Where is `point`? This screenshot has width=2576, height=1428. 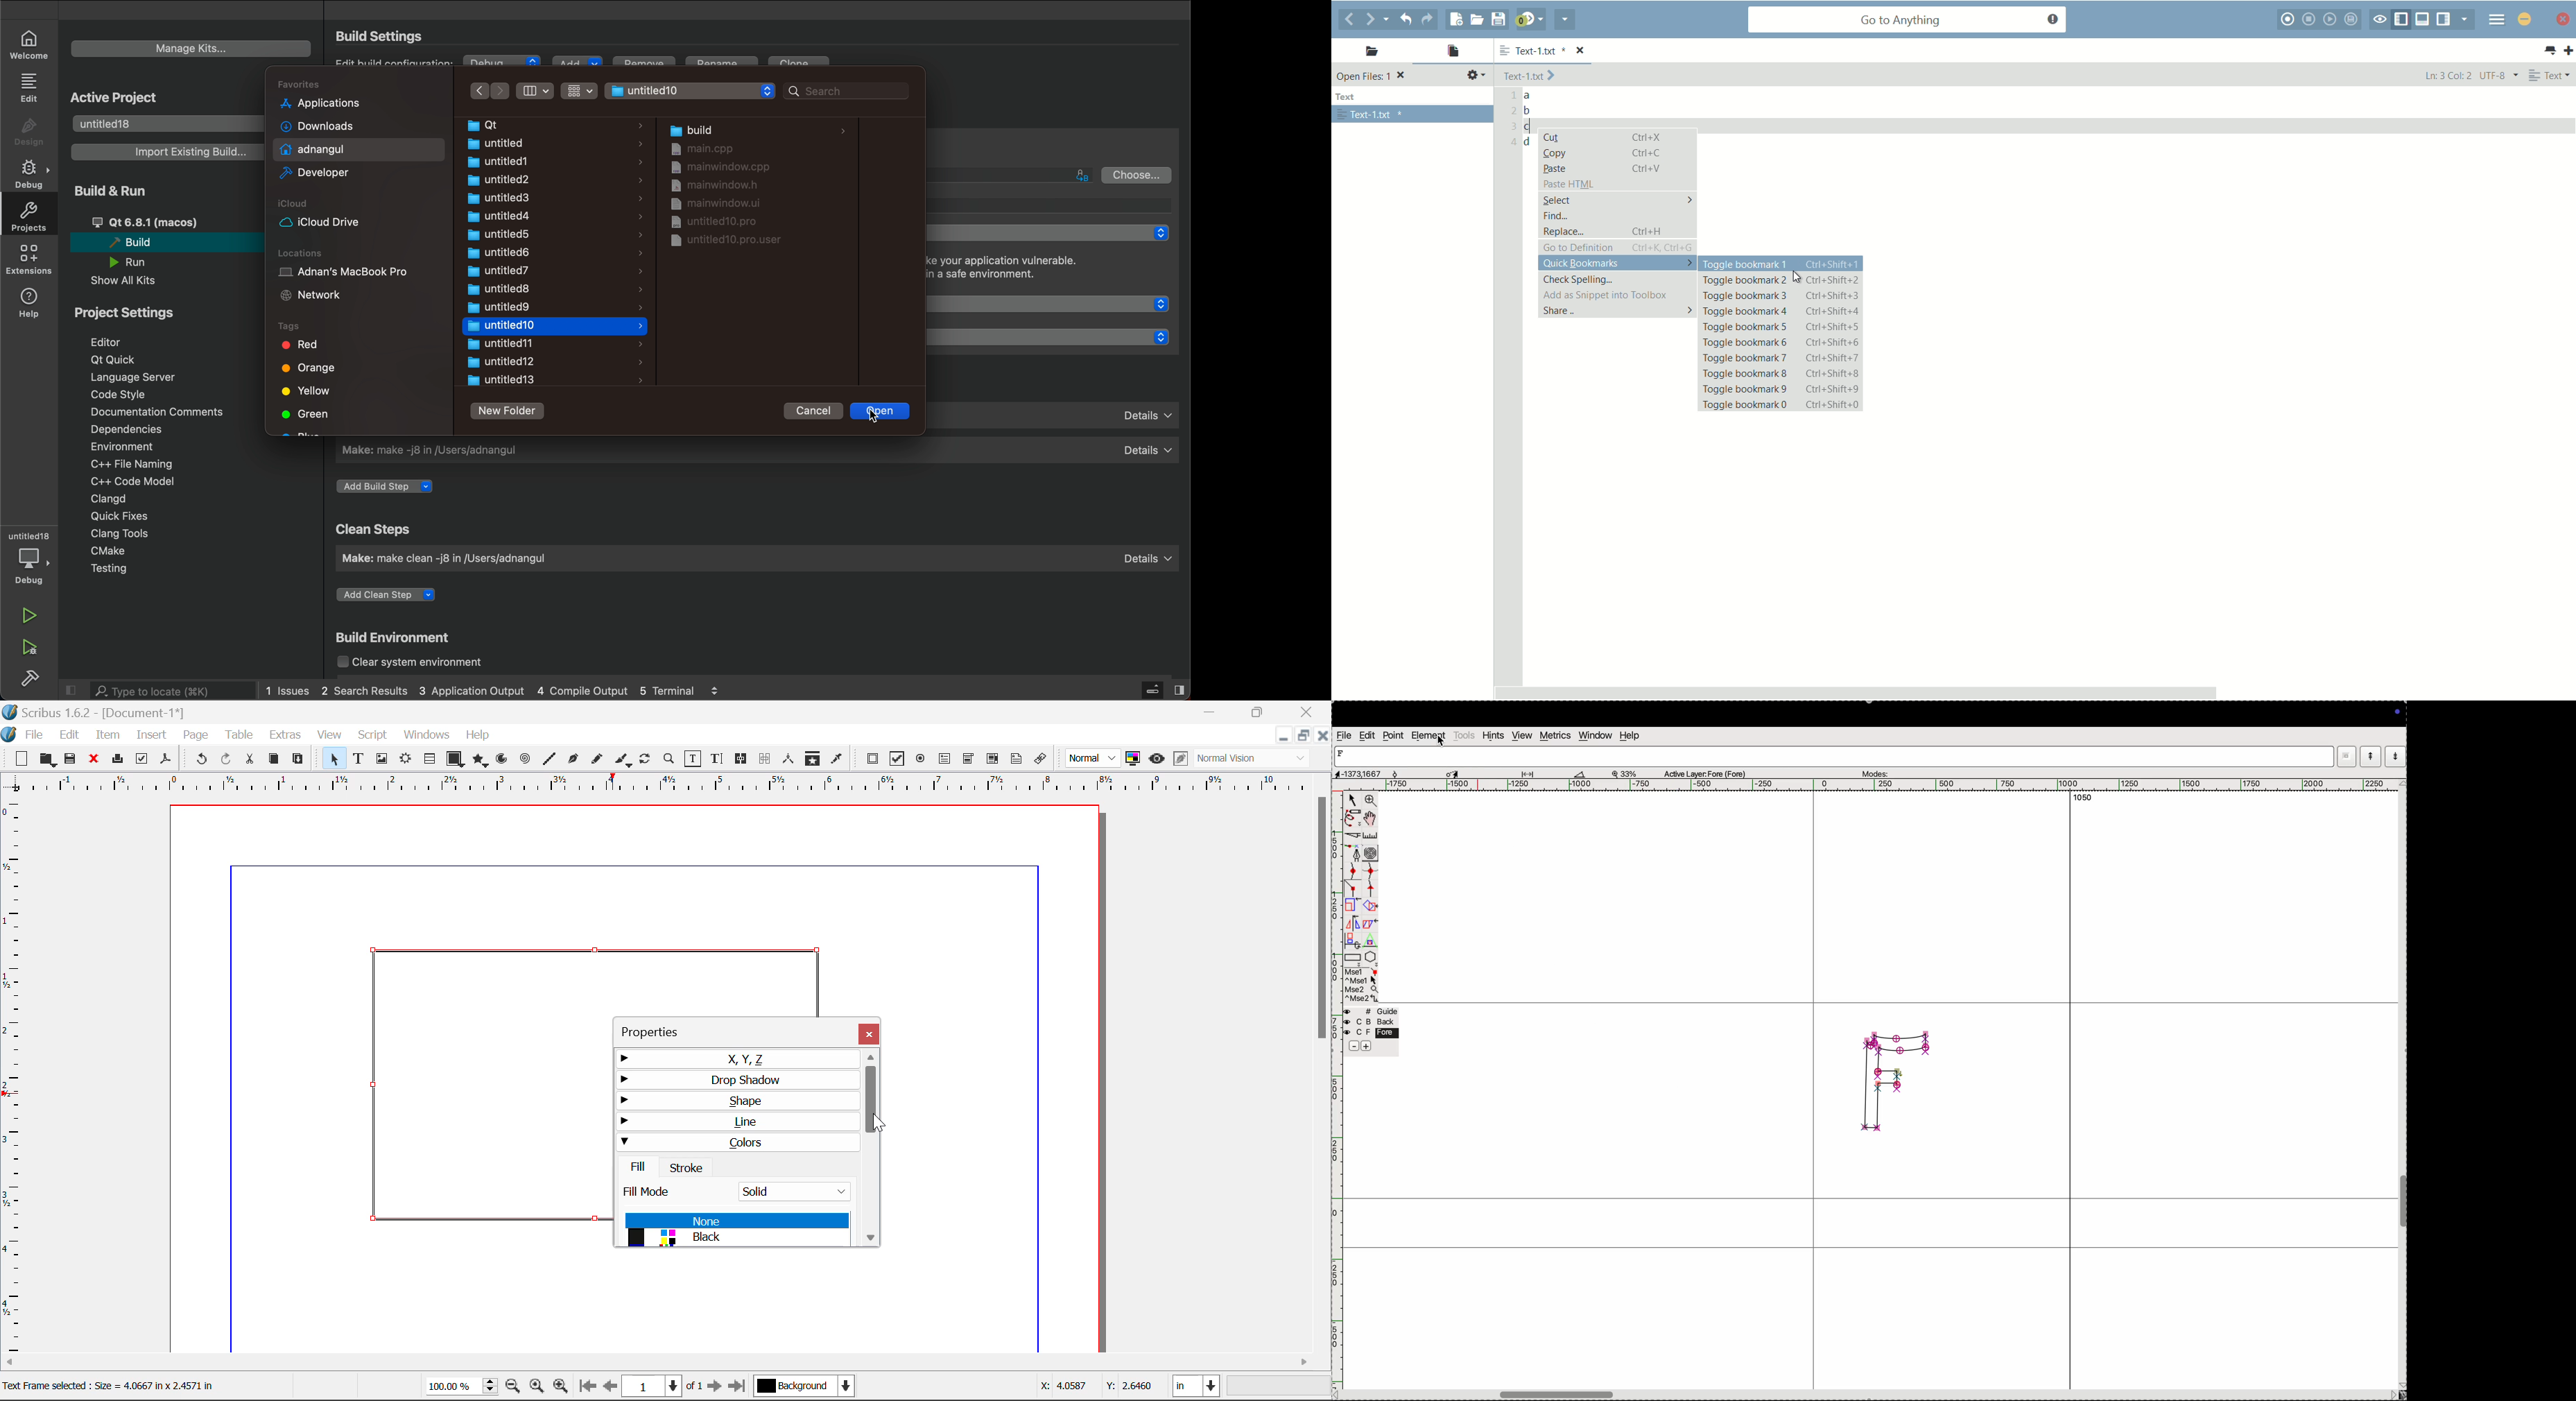 point is located at coordinates (1393, 736).